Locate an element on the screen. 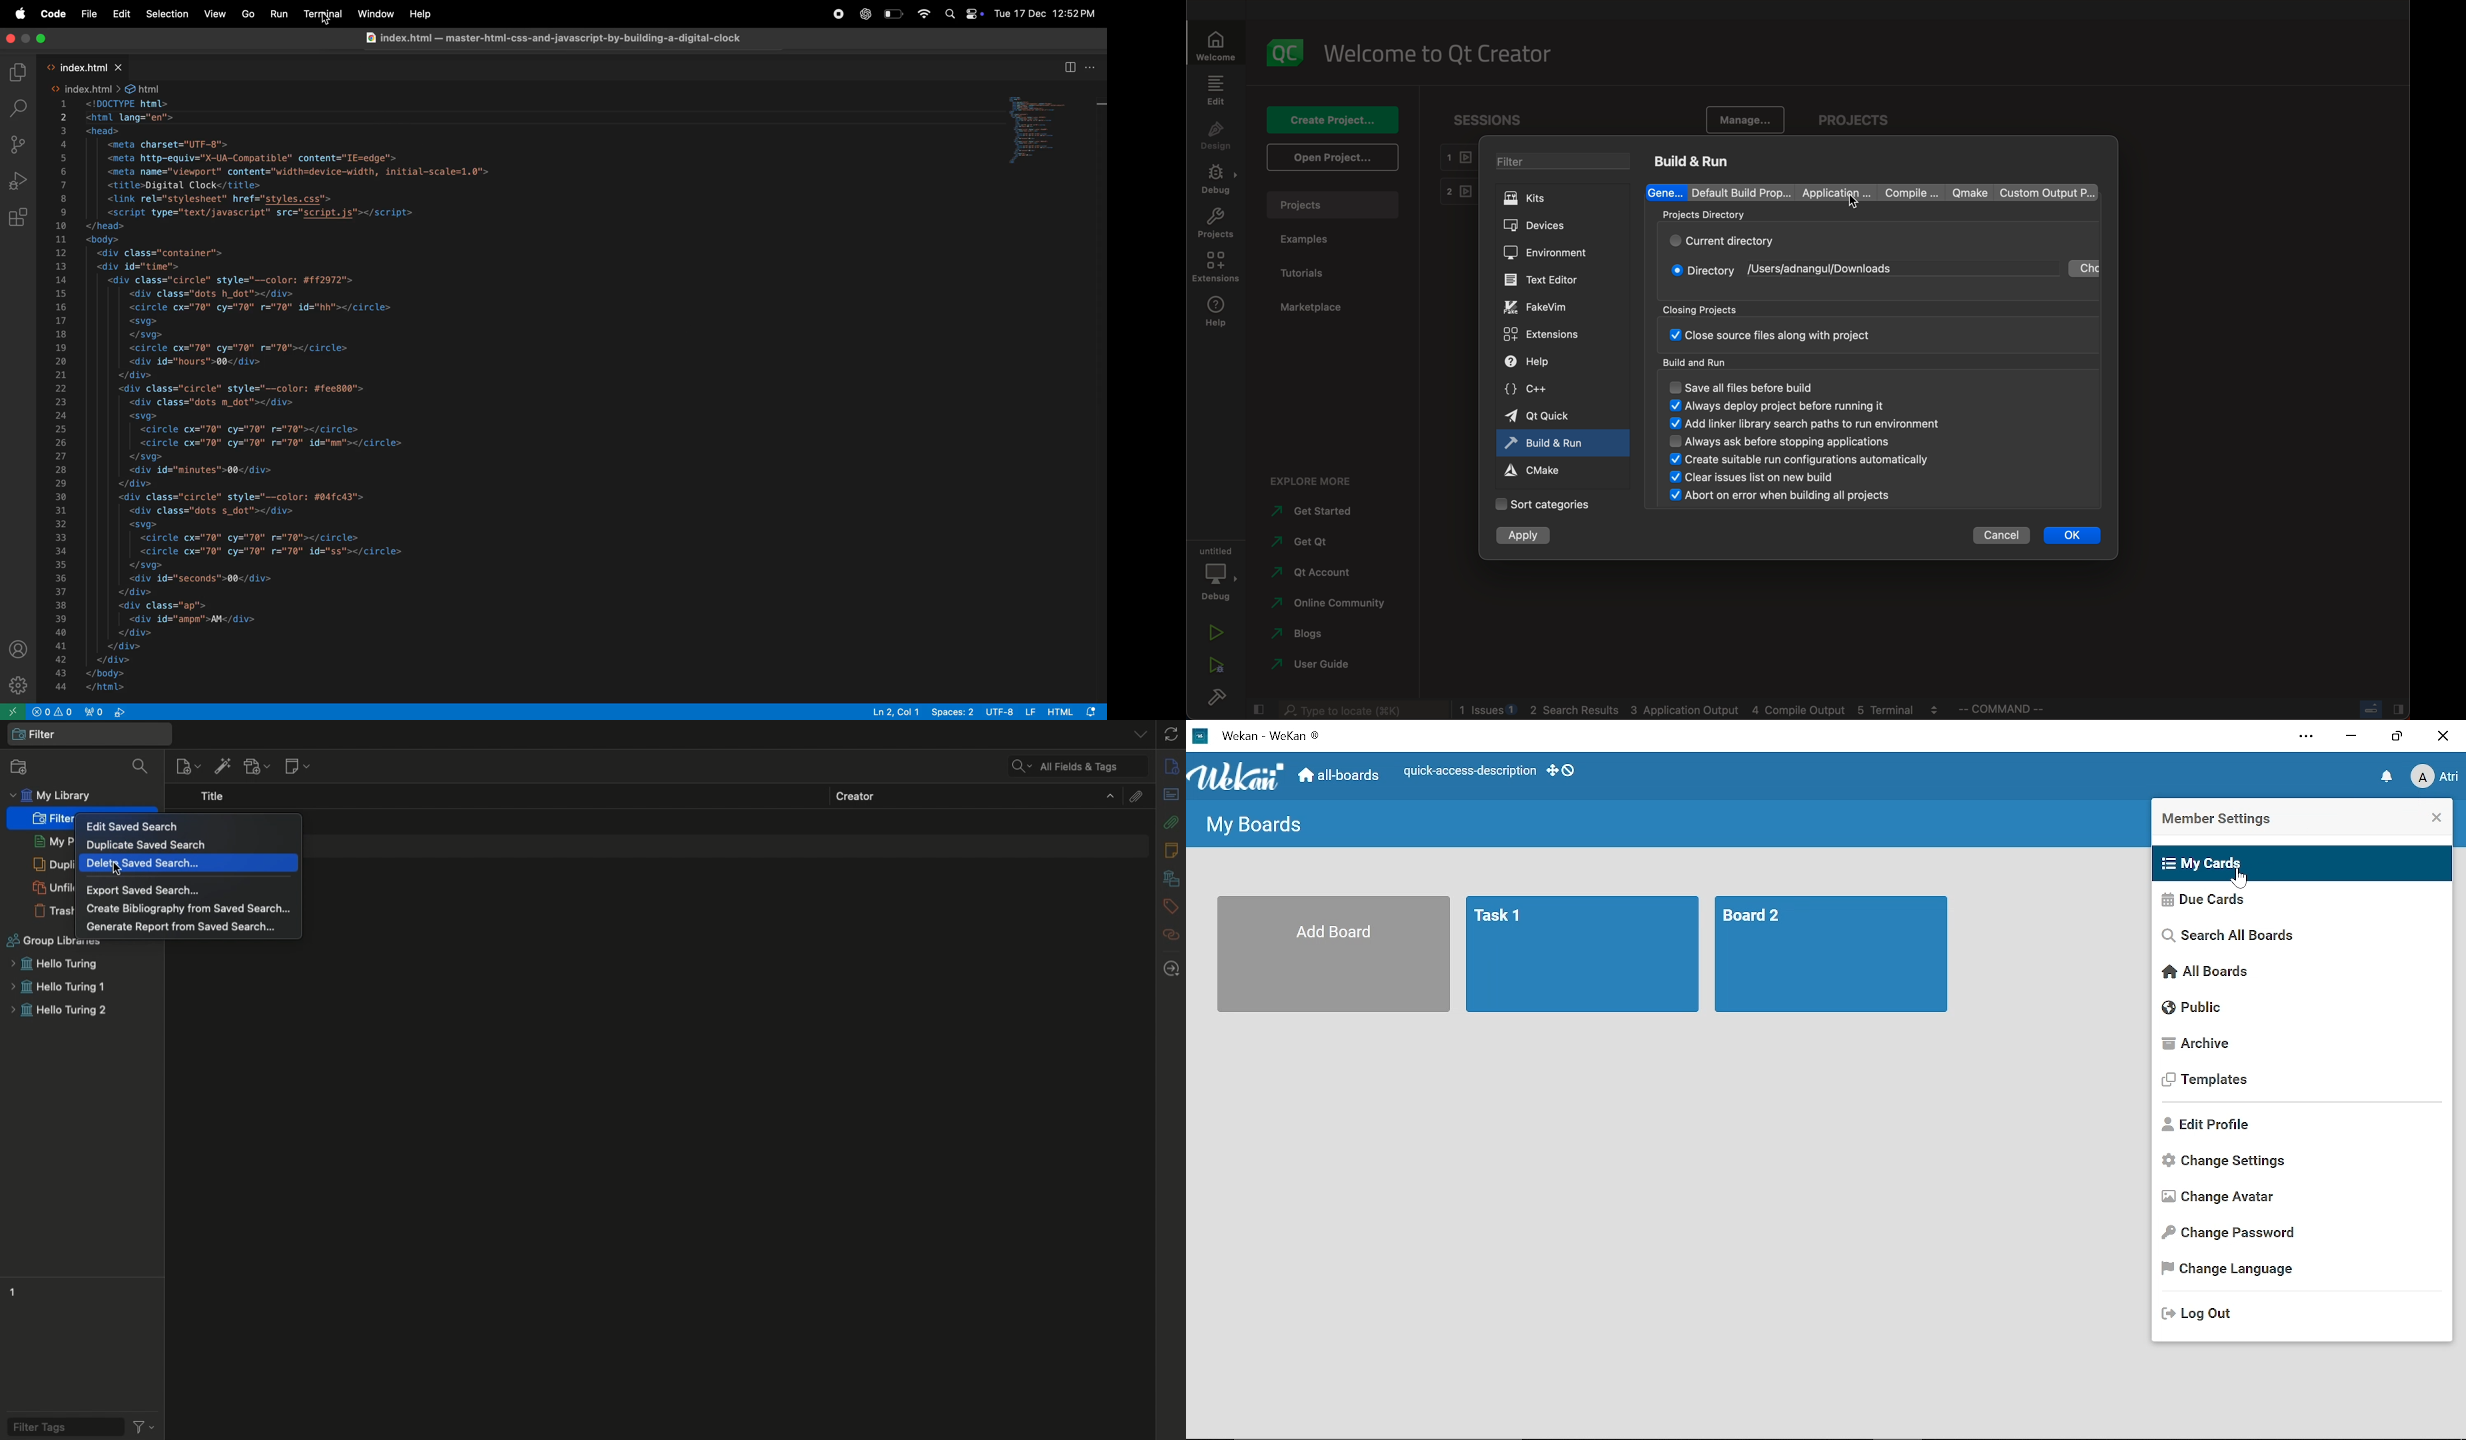 The height and width of the screenshot is (1456, 2492). New item is located at coordinates (188, 765).